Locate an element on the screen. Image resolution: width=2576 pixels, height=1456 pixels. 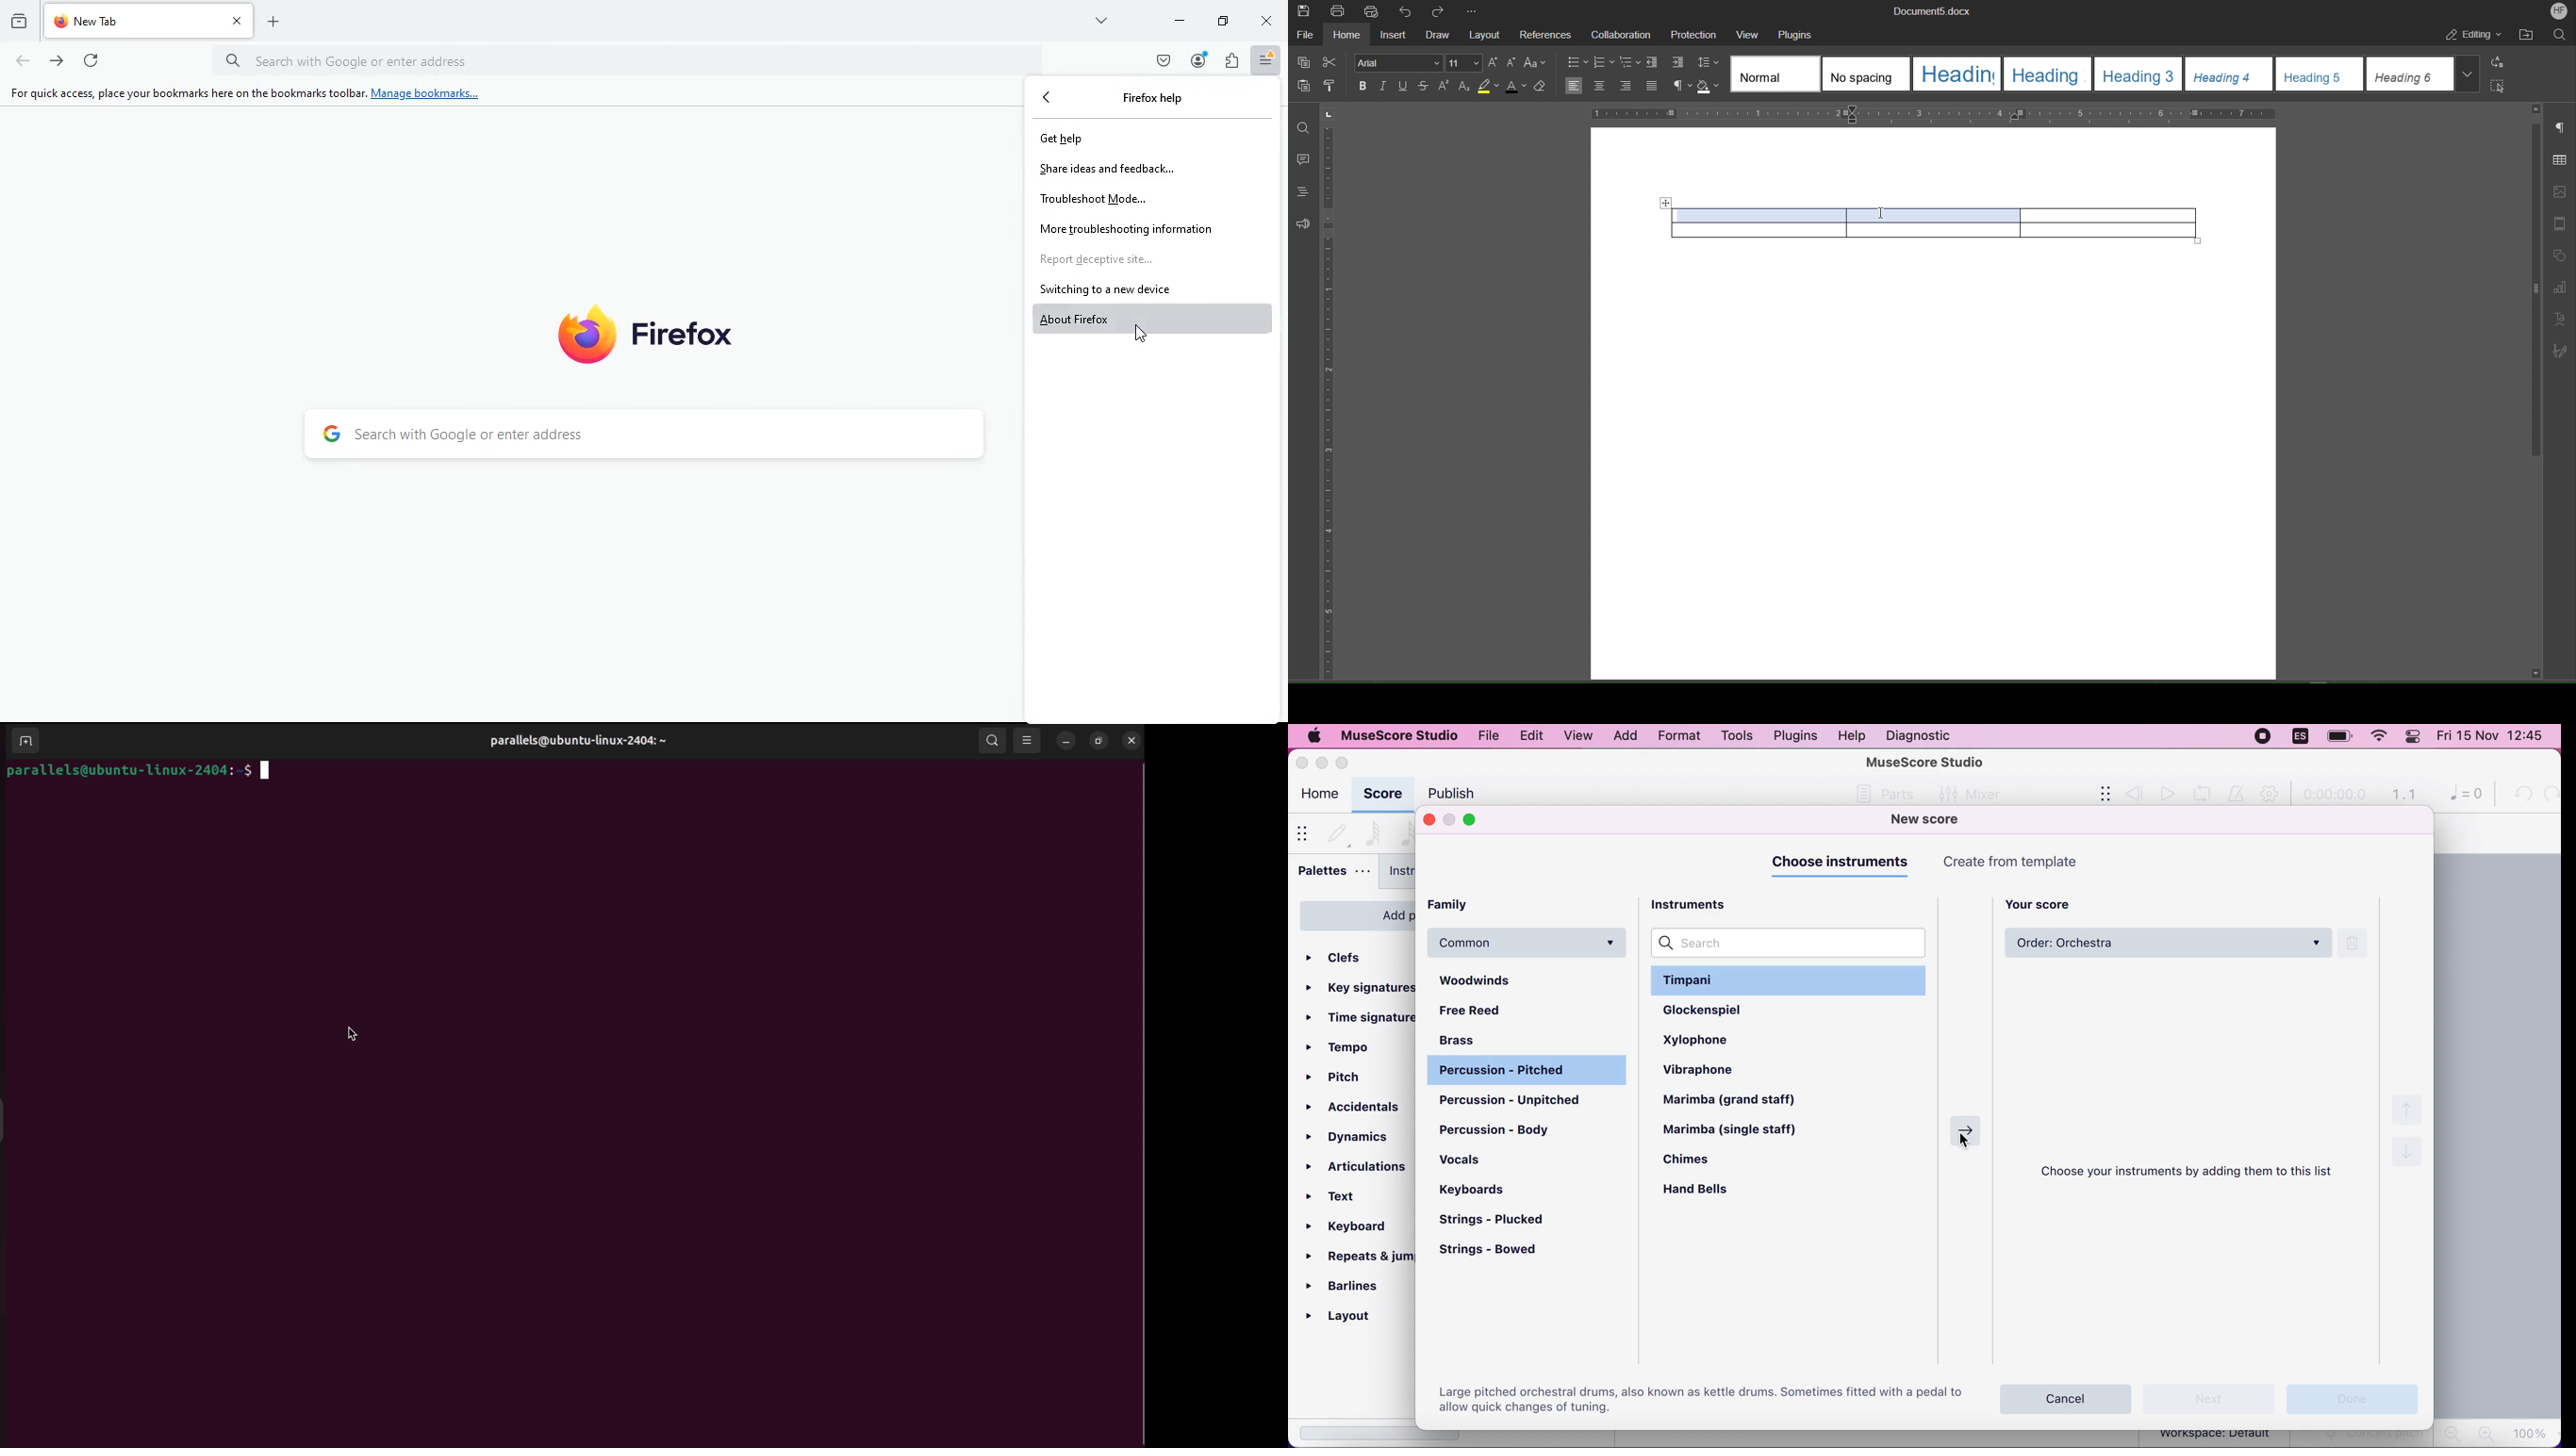
report deceptive site is located at coordinates (1118, 259).